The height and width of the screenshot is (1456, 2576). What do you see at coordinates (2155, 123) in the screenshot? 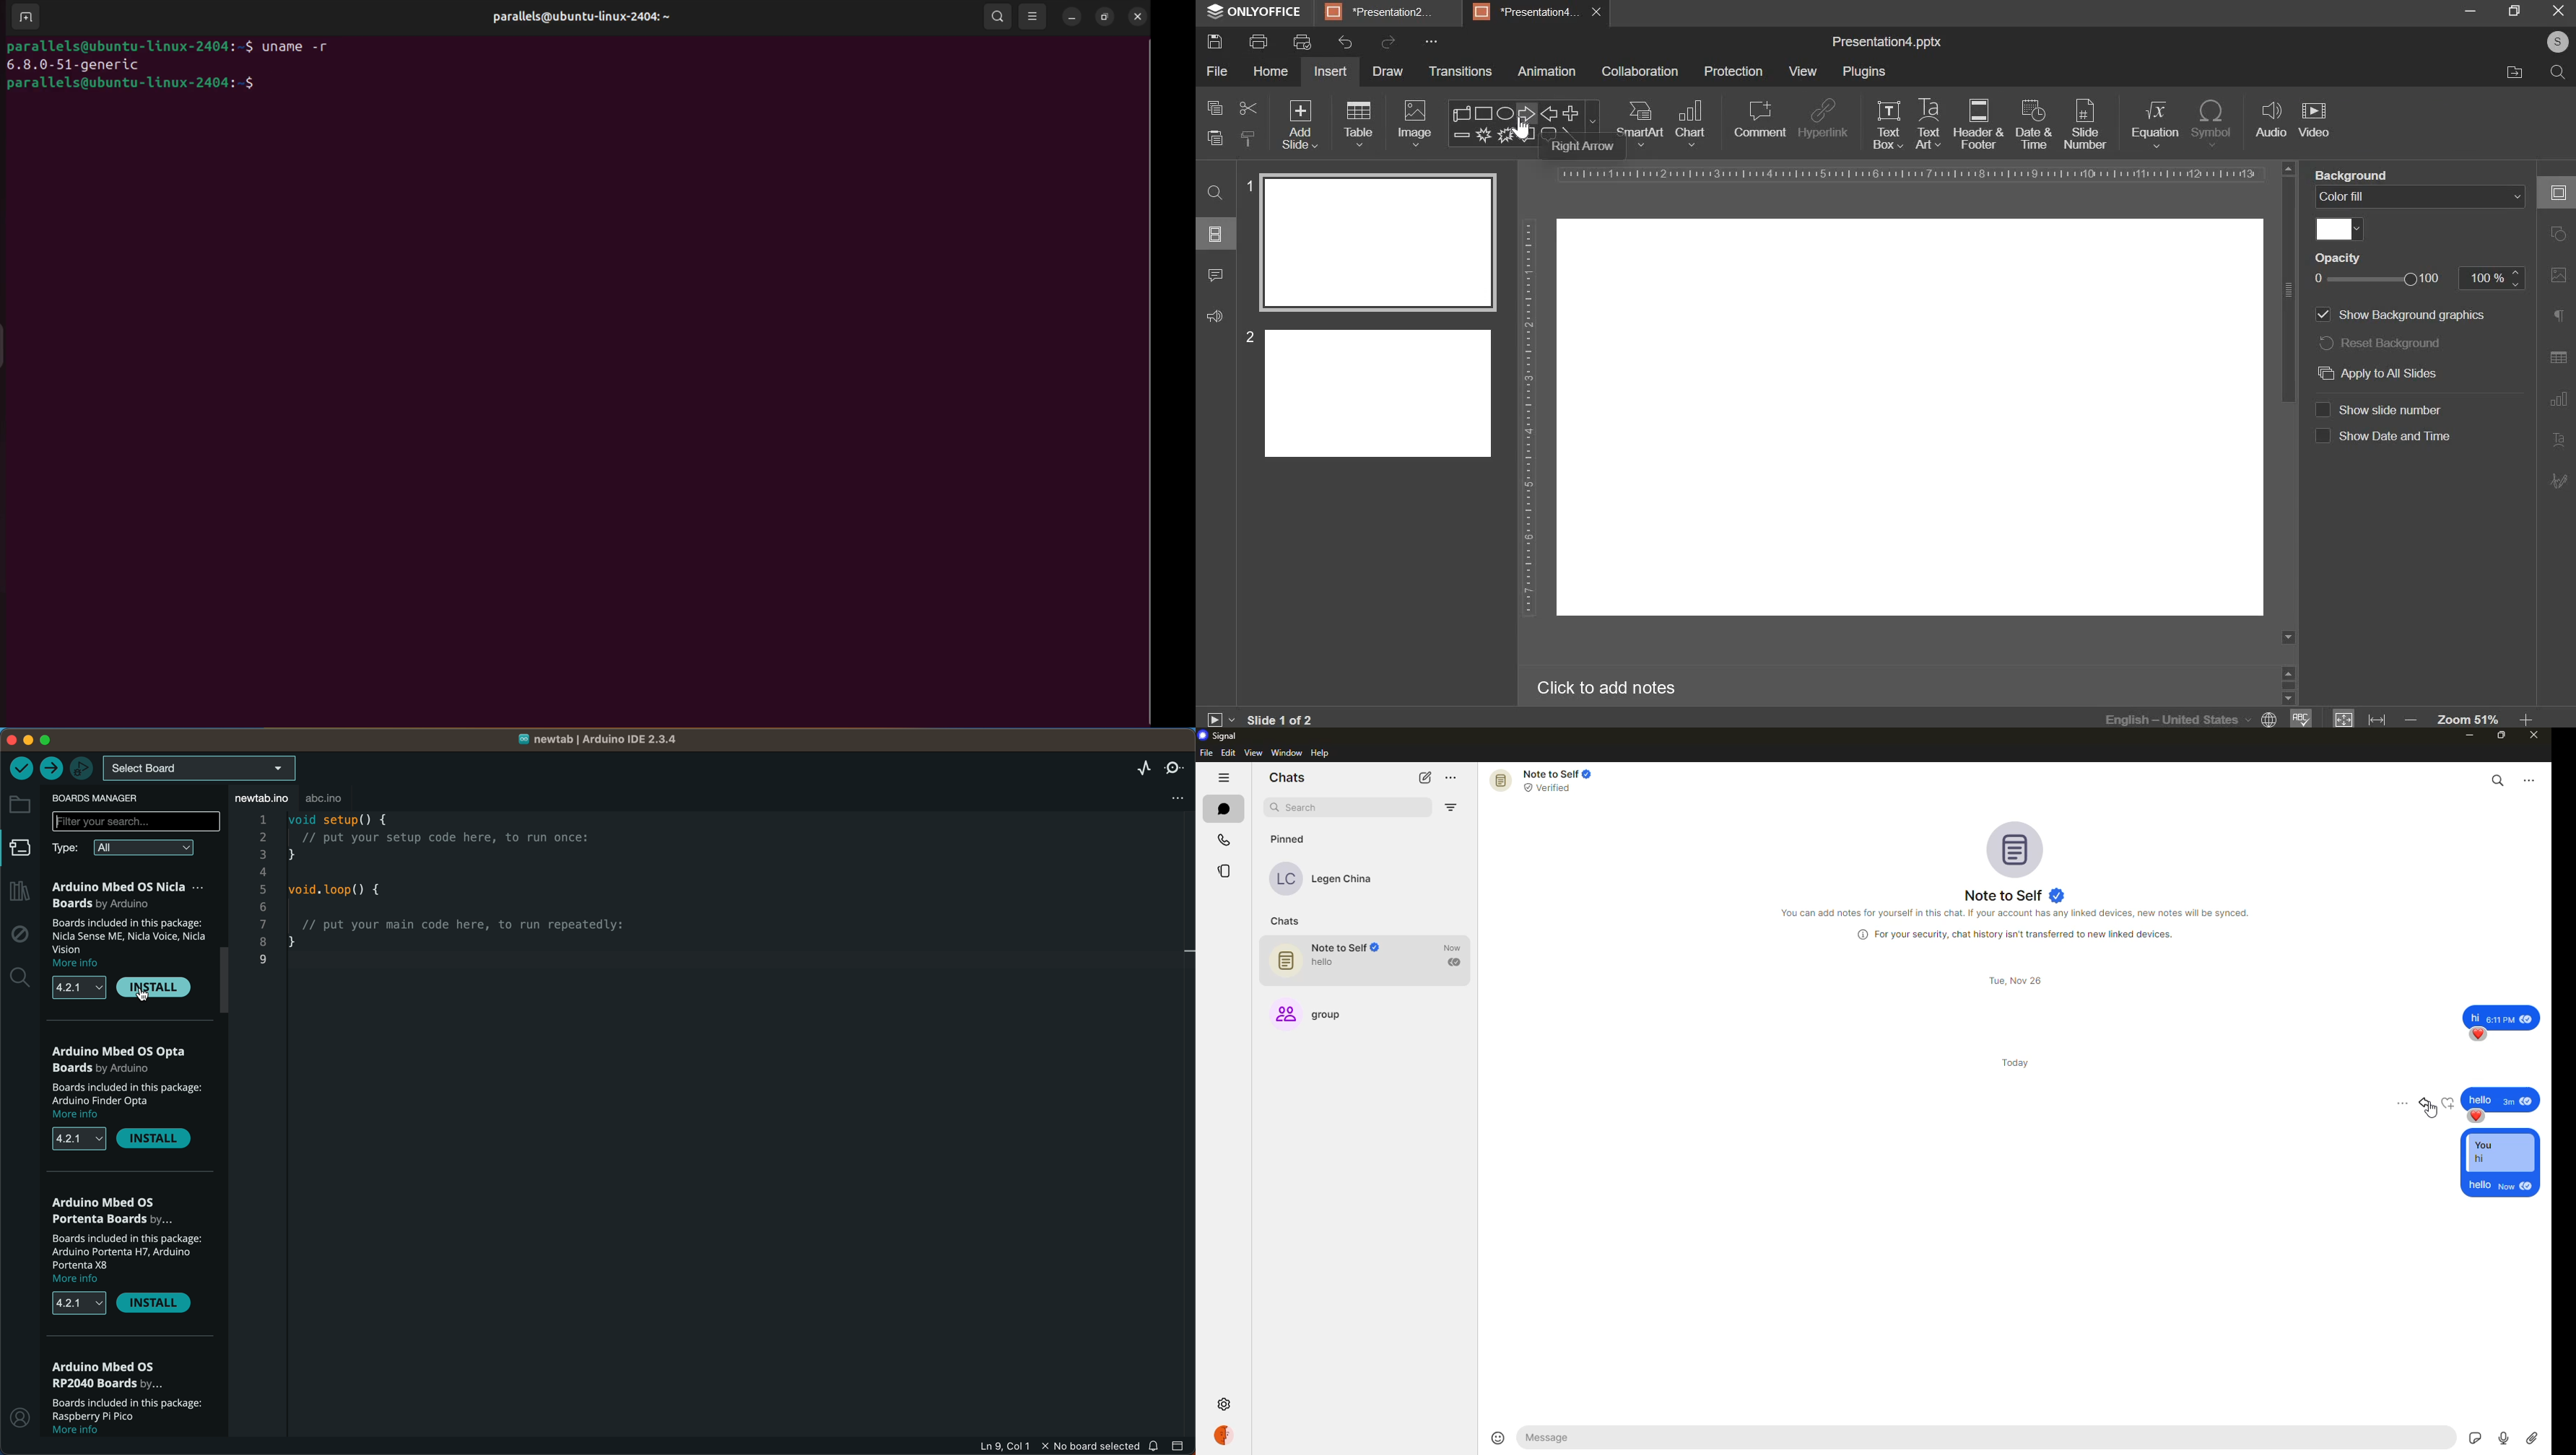
I see `equation` at bounding box center [2155, 123].